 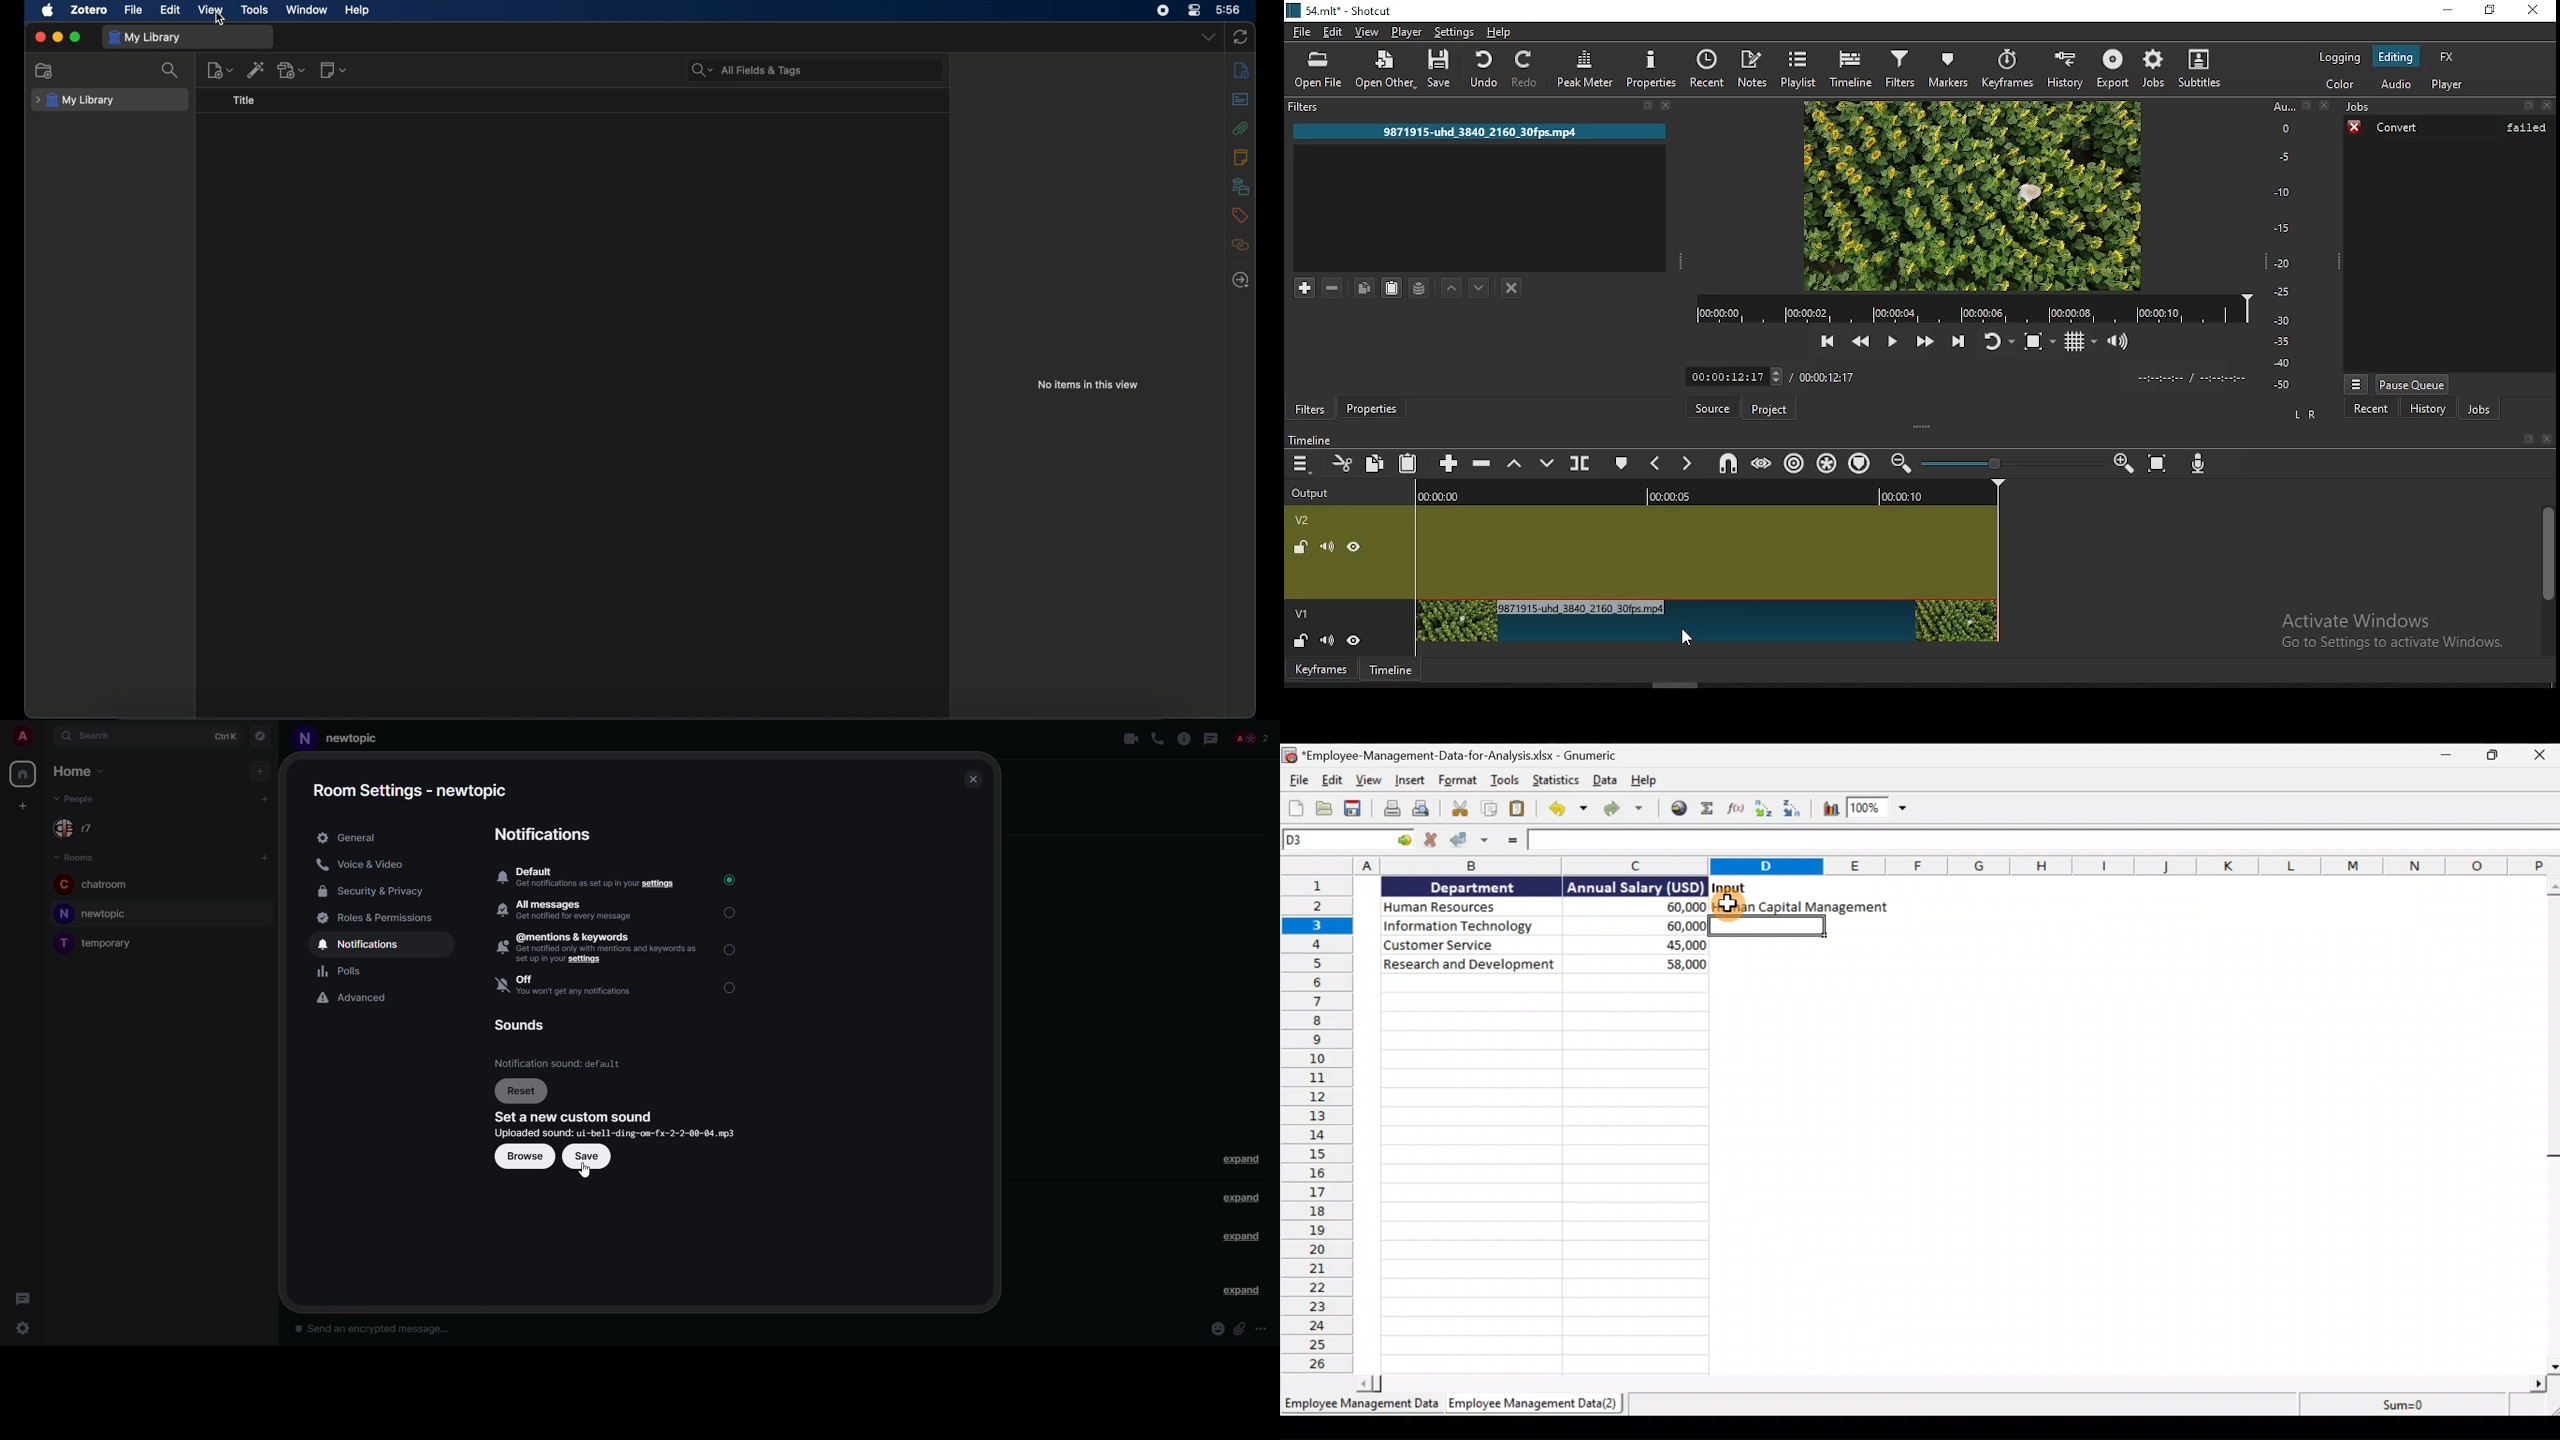 I want to click on my library, so click(x=75, y=101).